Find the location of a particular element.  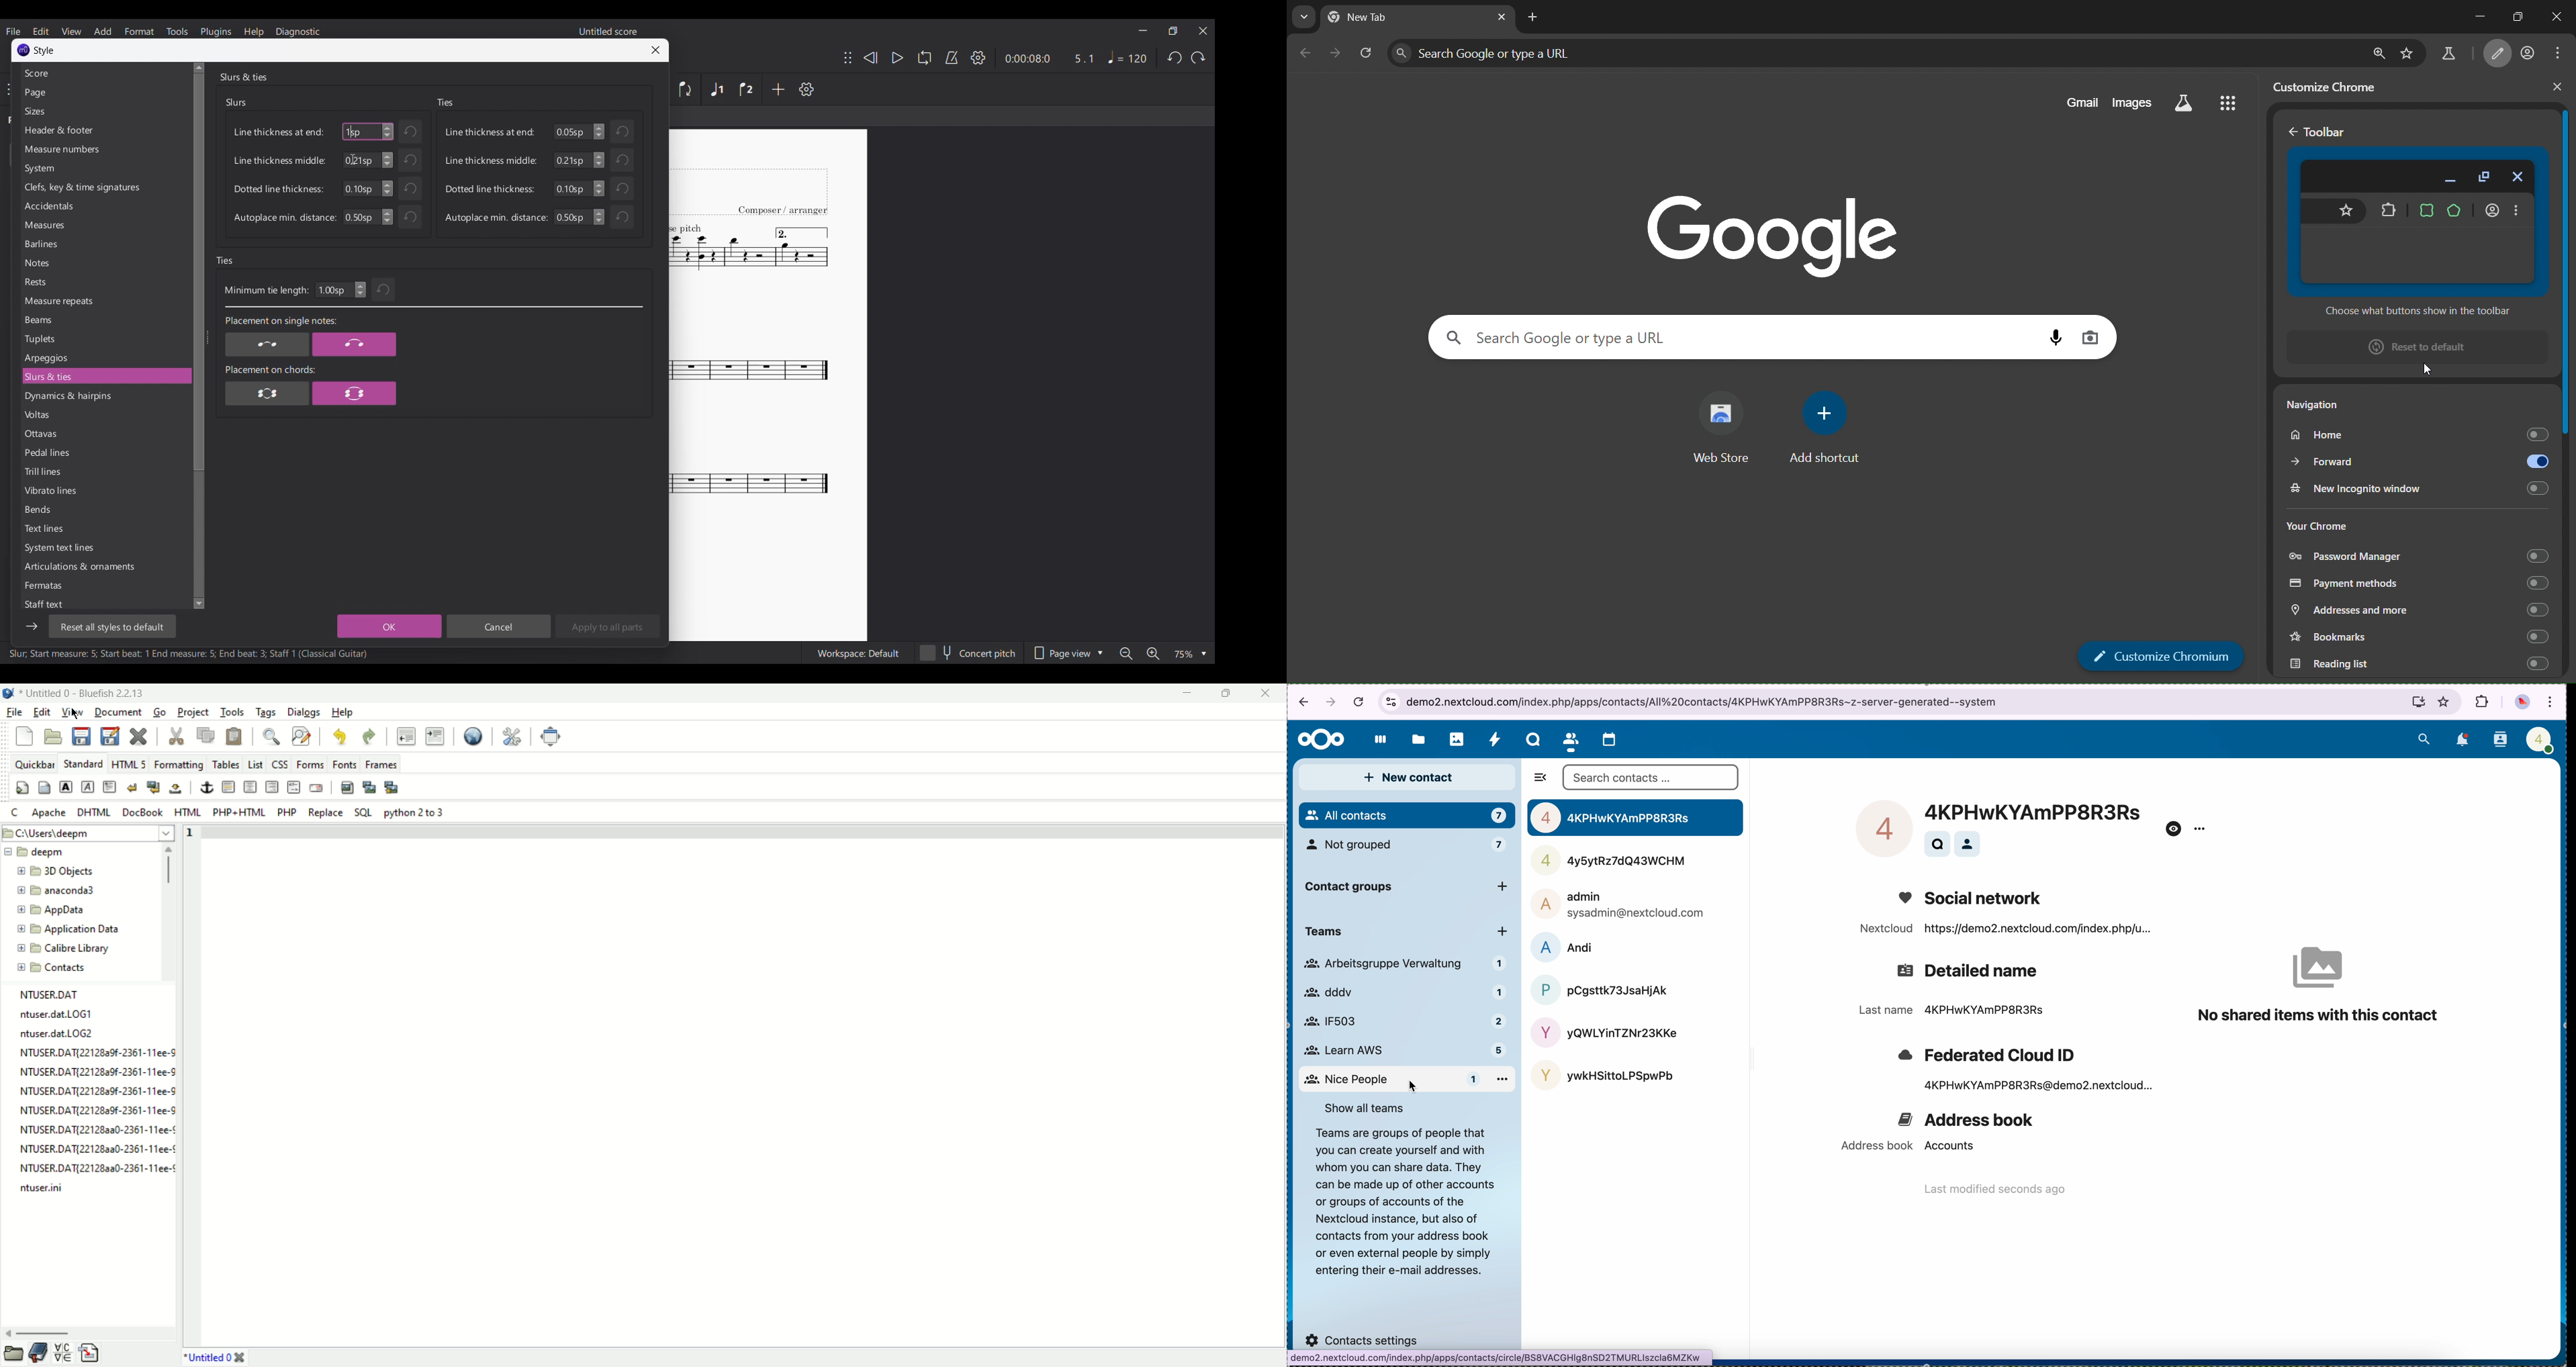

view in browser is located at coordinates (472, 736).